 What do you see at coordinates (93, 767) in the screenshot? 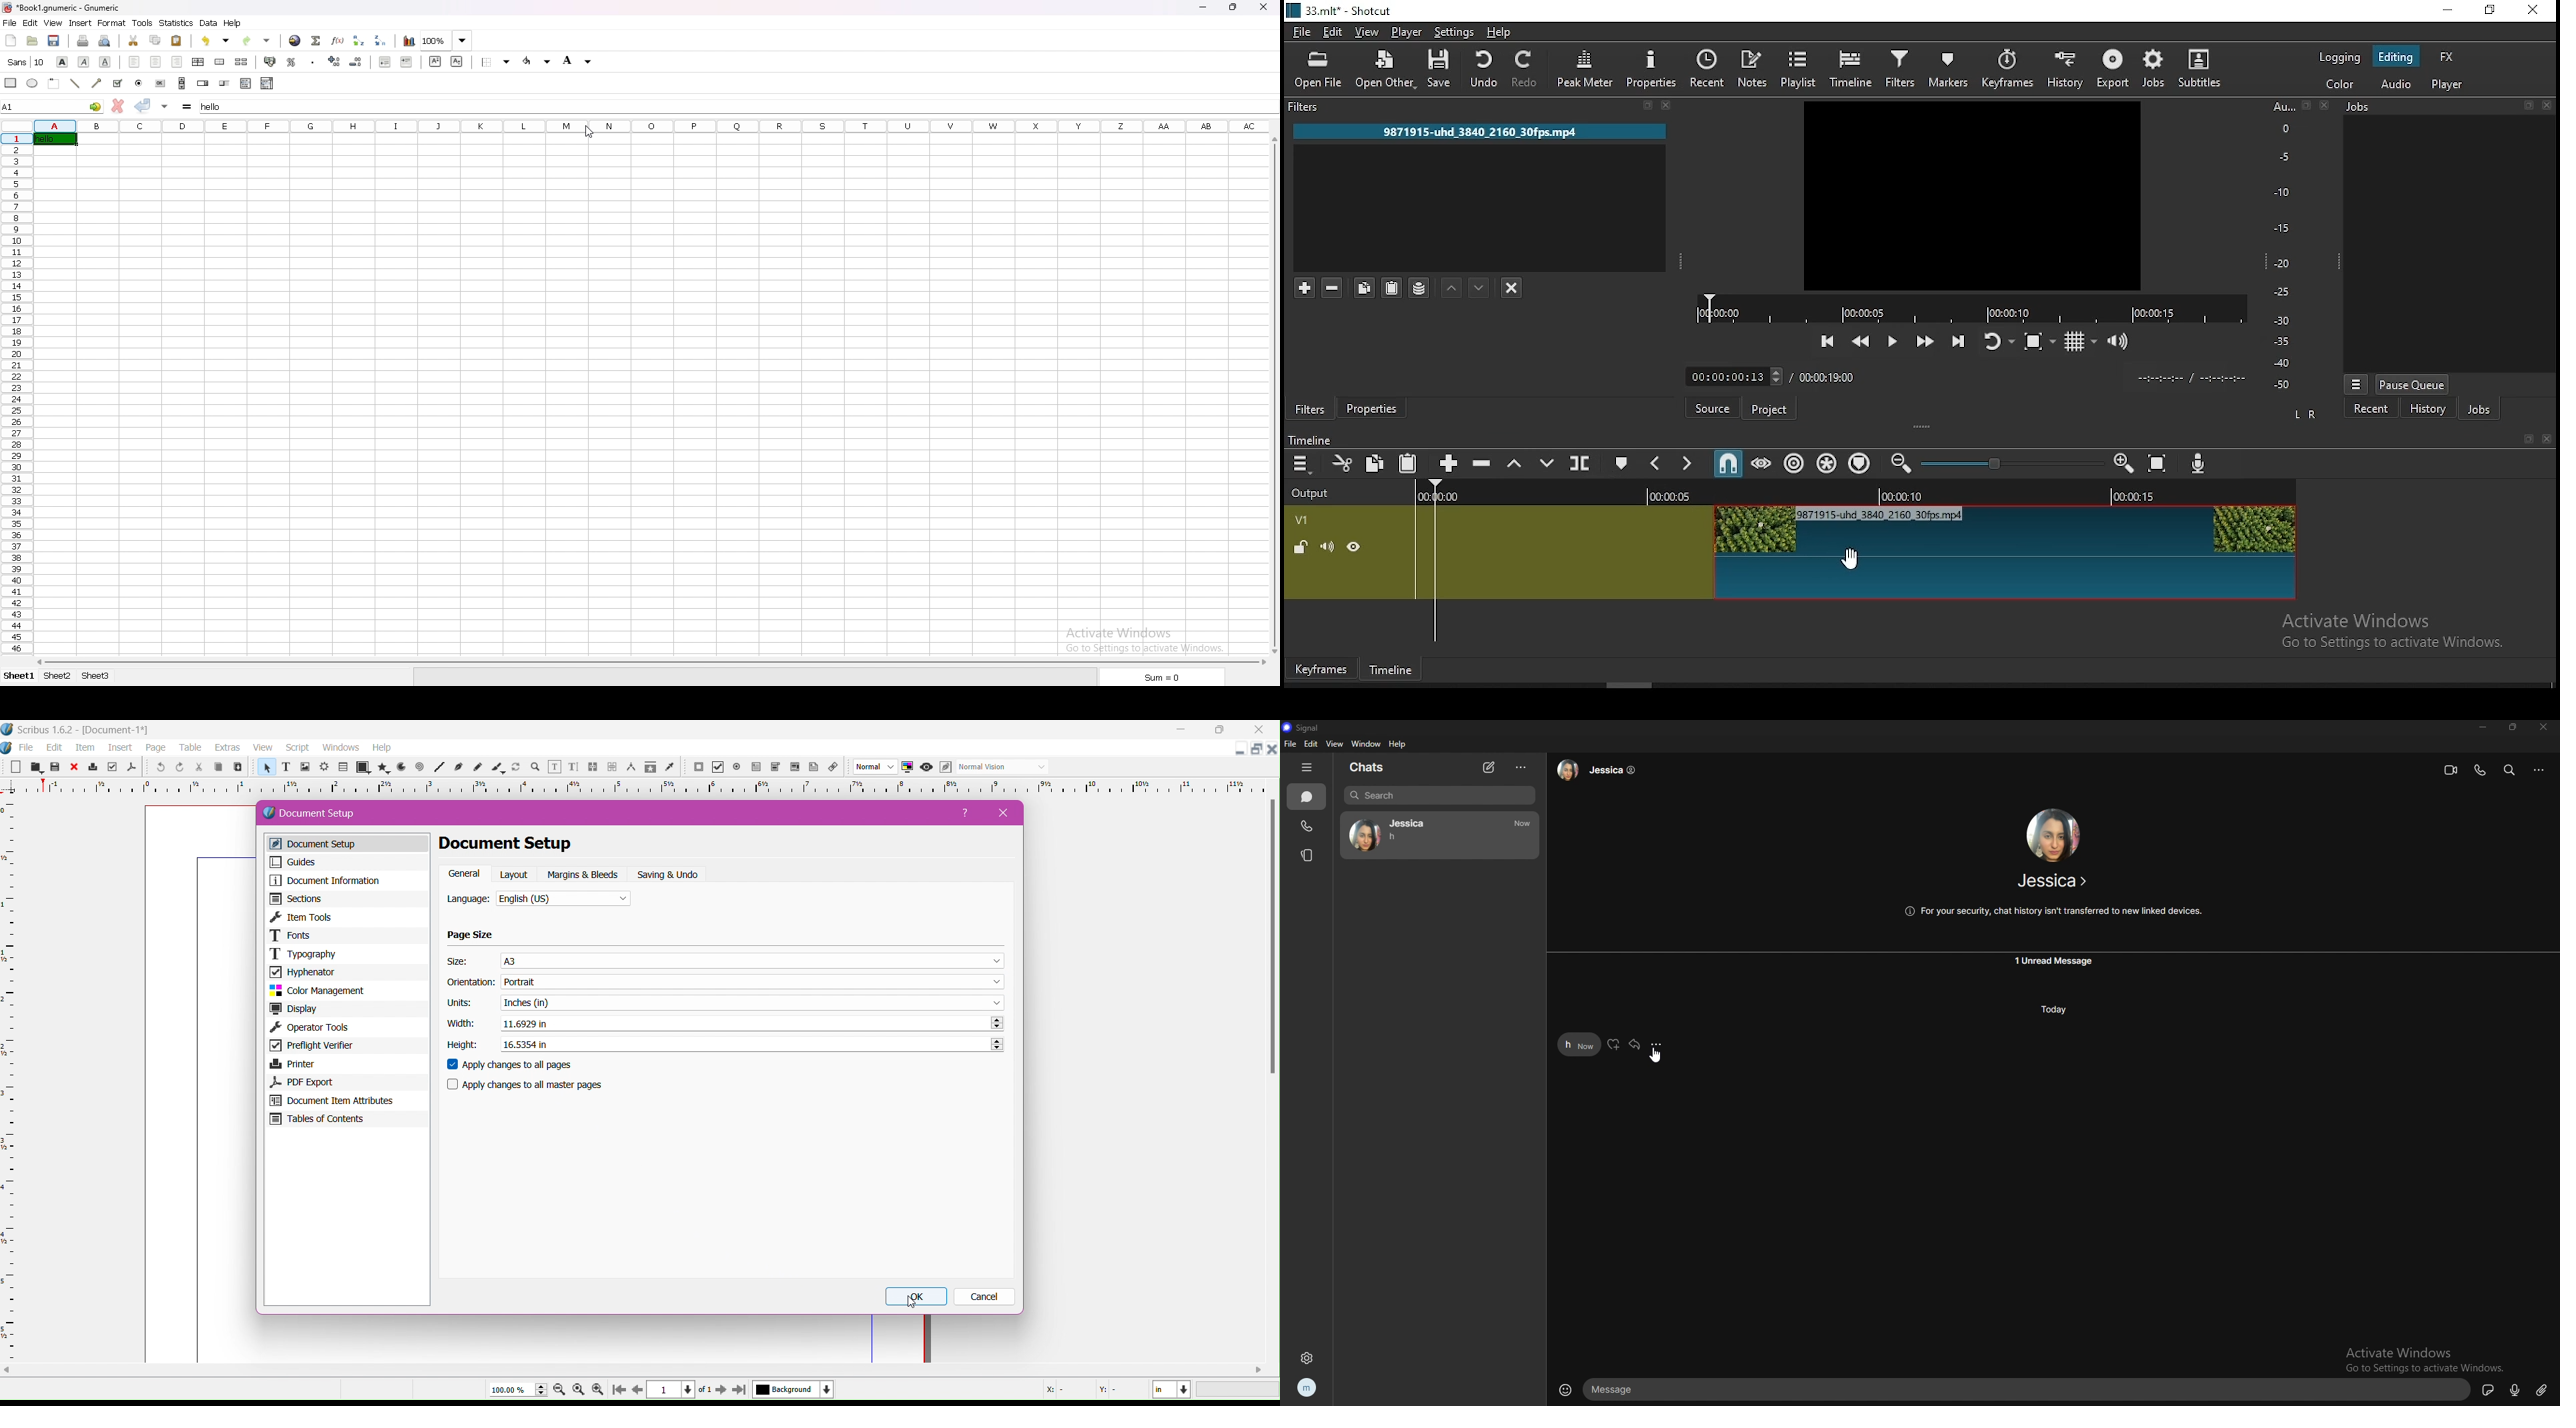
I see `print` at bounding box center [93, 767].